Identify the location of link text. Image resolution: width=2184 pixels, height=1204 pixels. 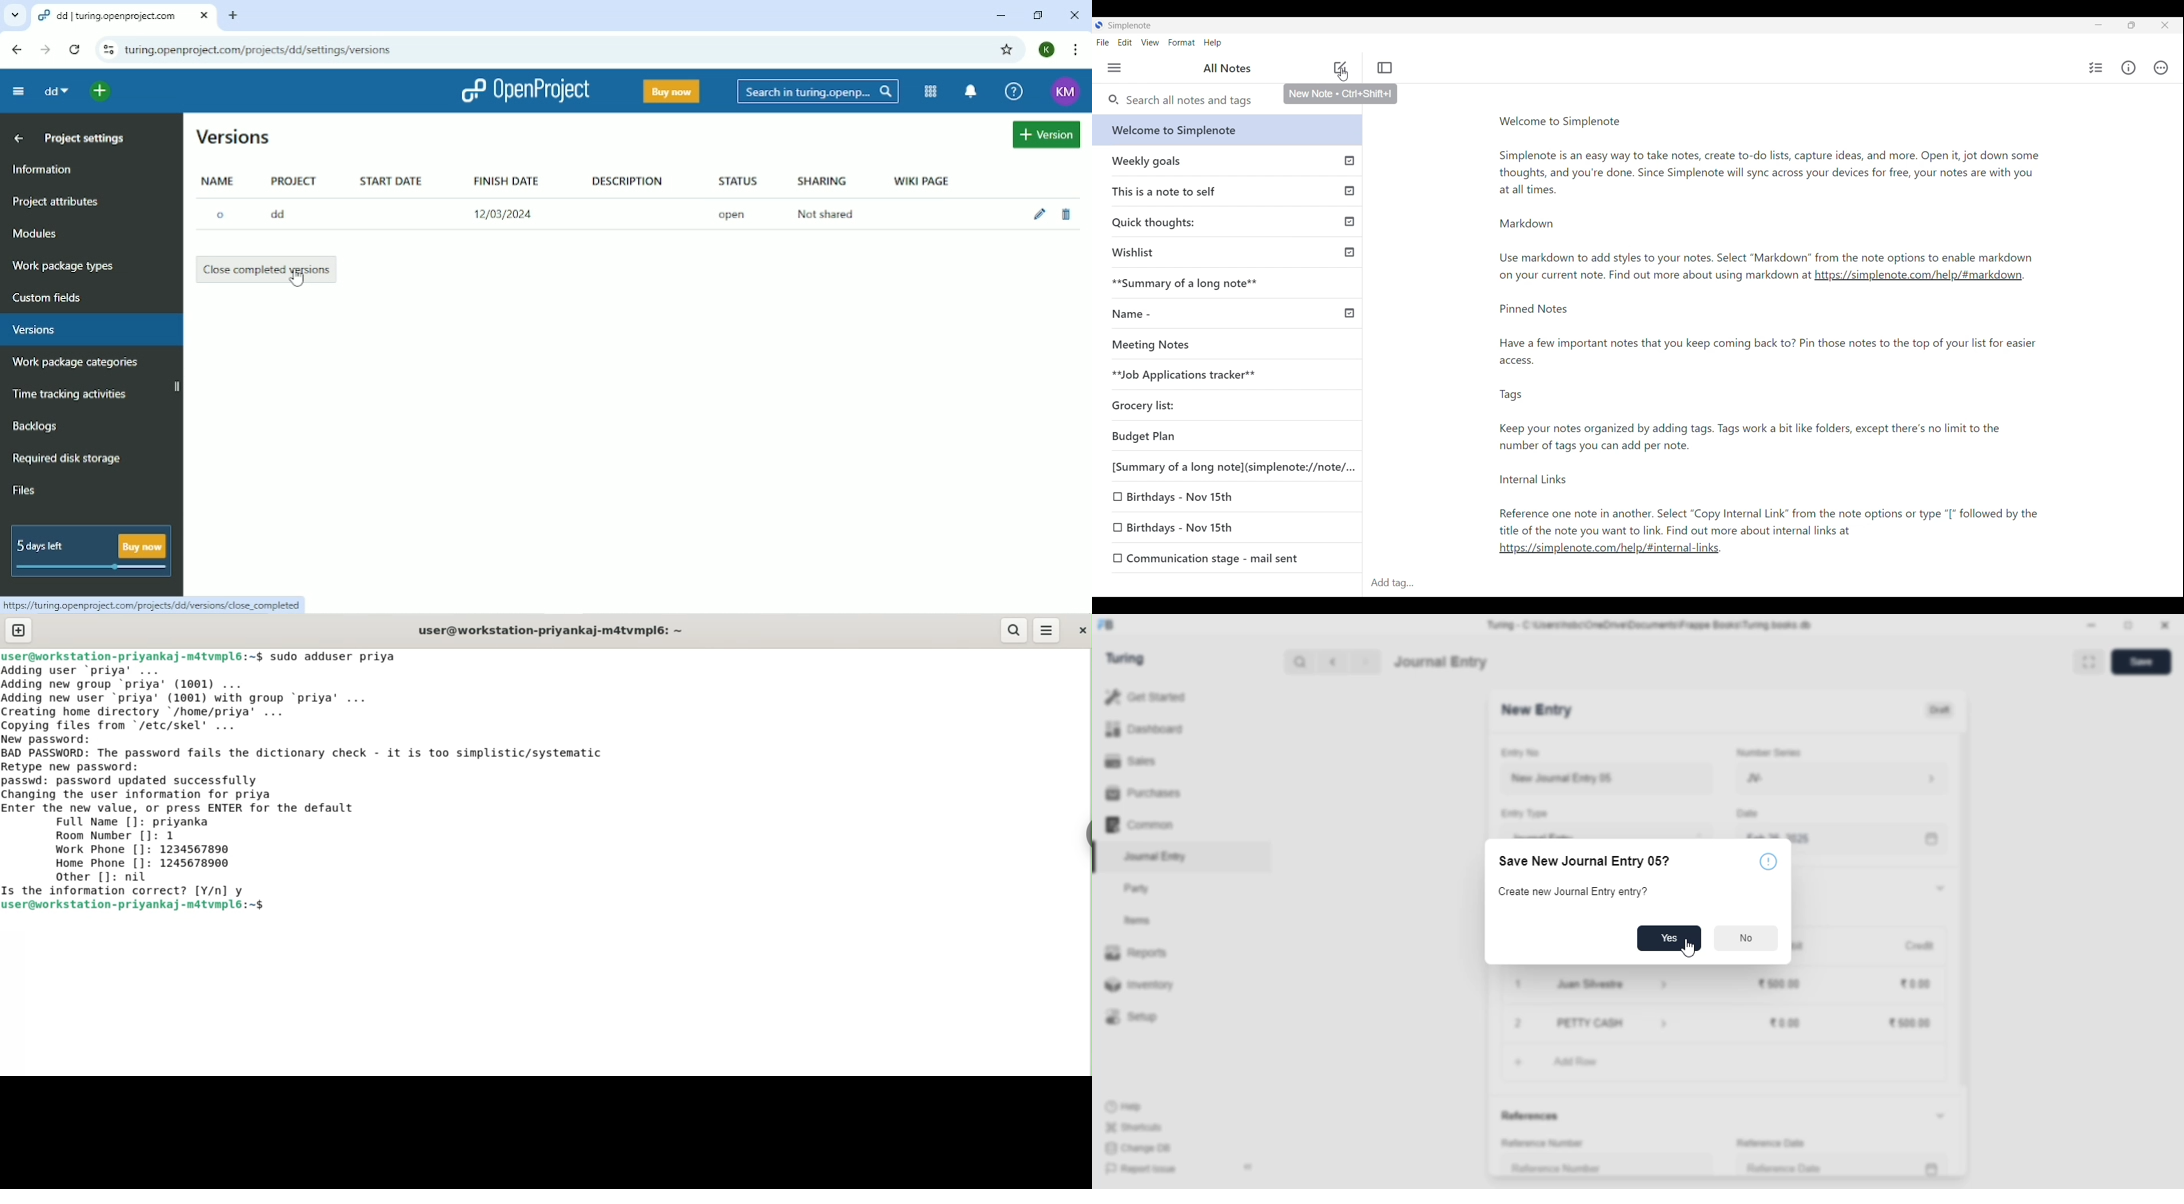
(1920, 274).